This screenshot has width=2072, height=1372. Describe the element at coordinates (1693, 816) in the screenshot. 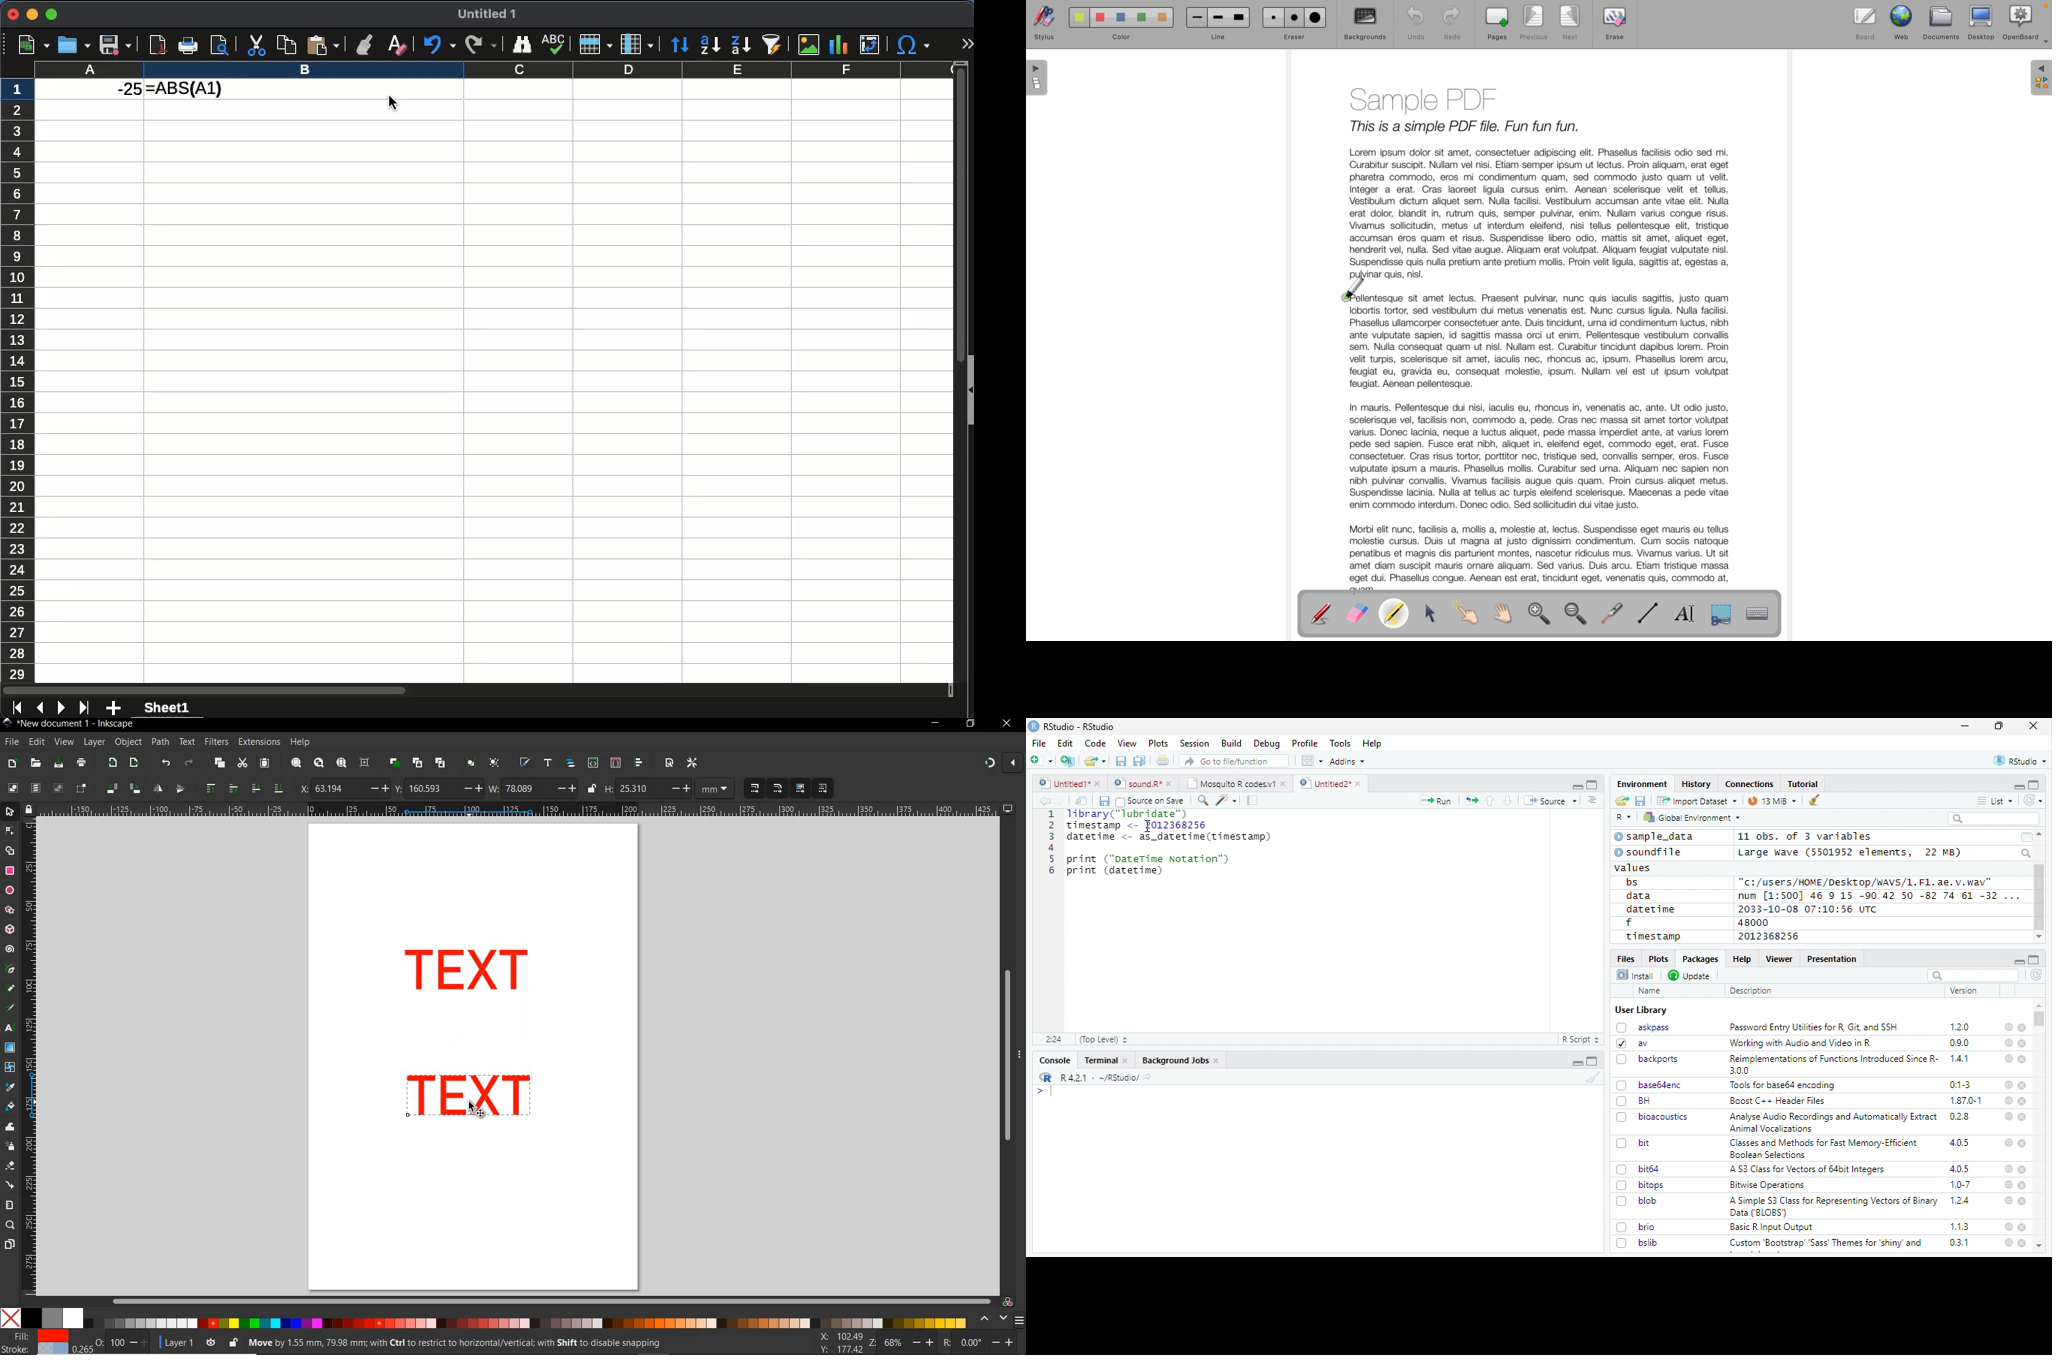

I see `Global Environment` at that location.